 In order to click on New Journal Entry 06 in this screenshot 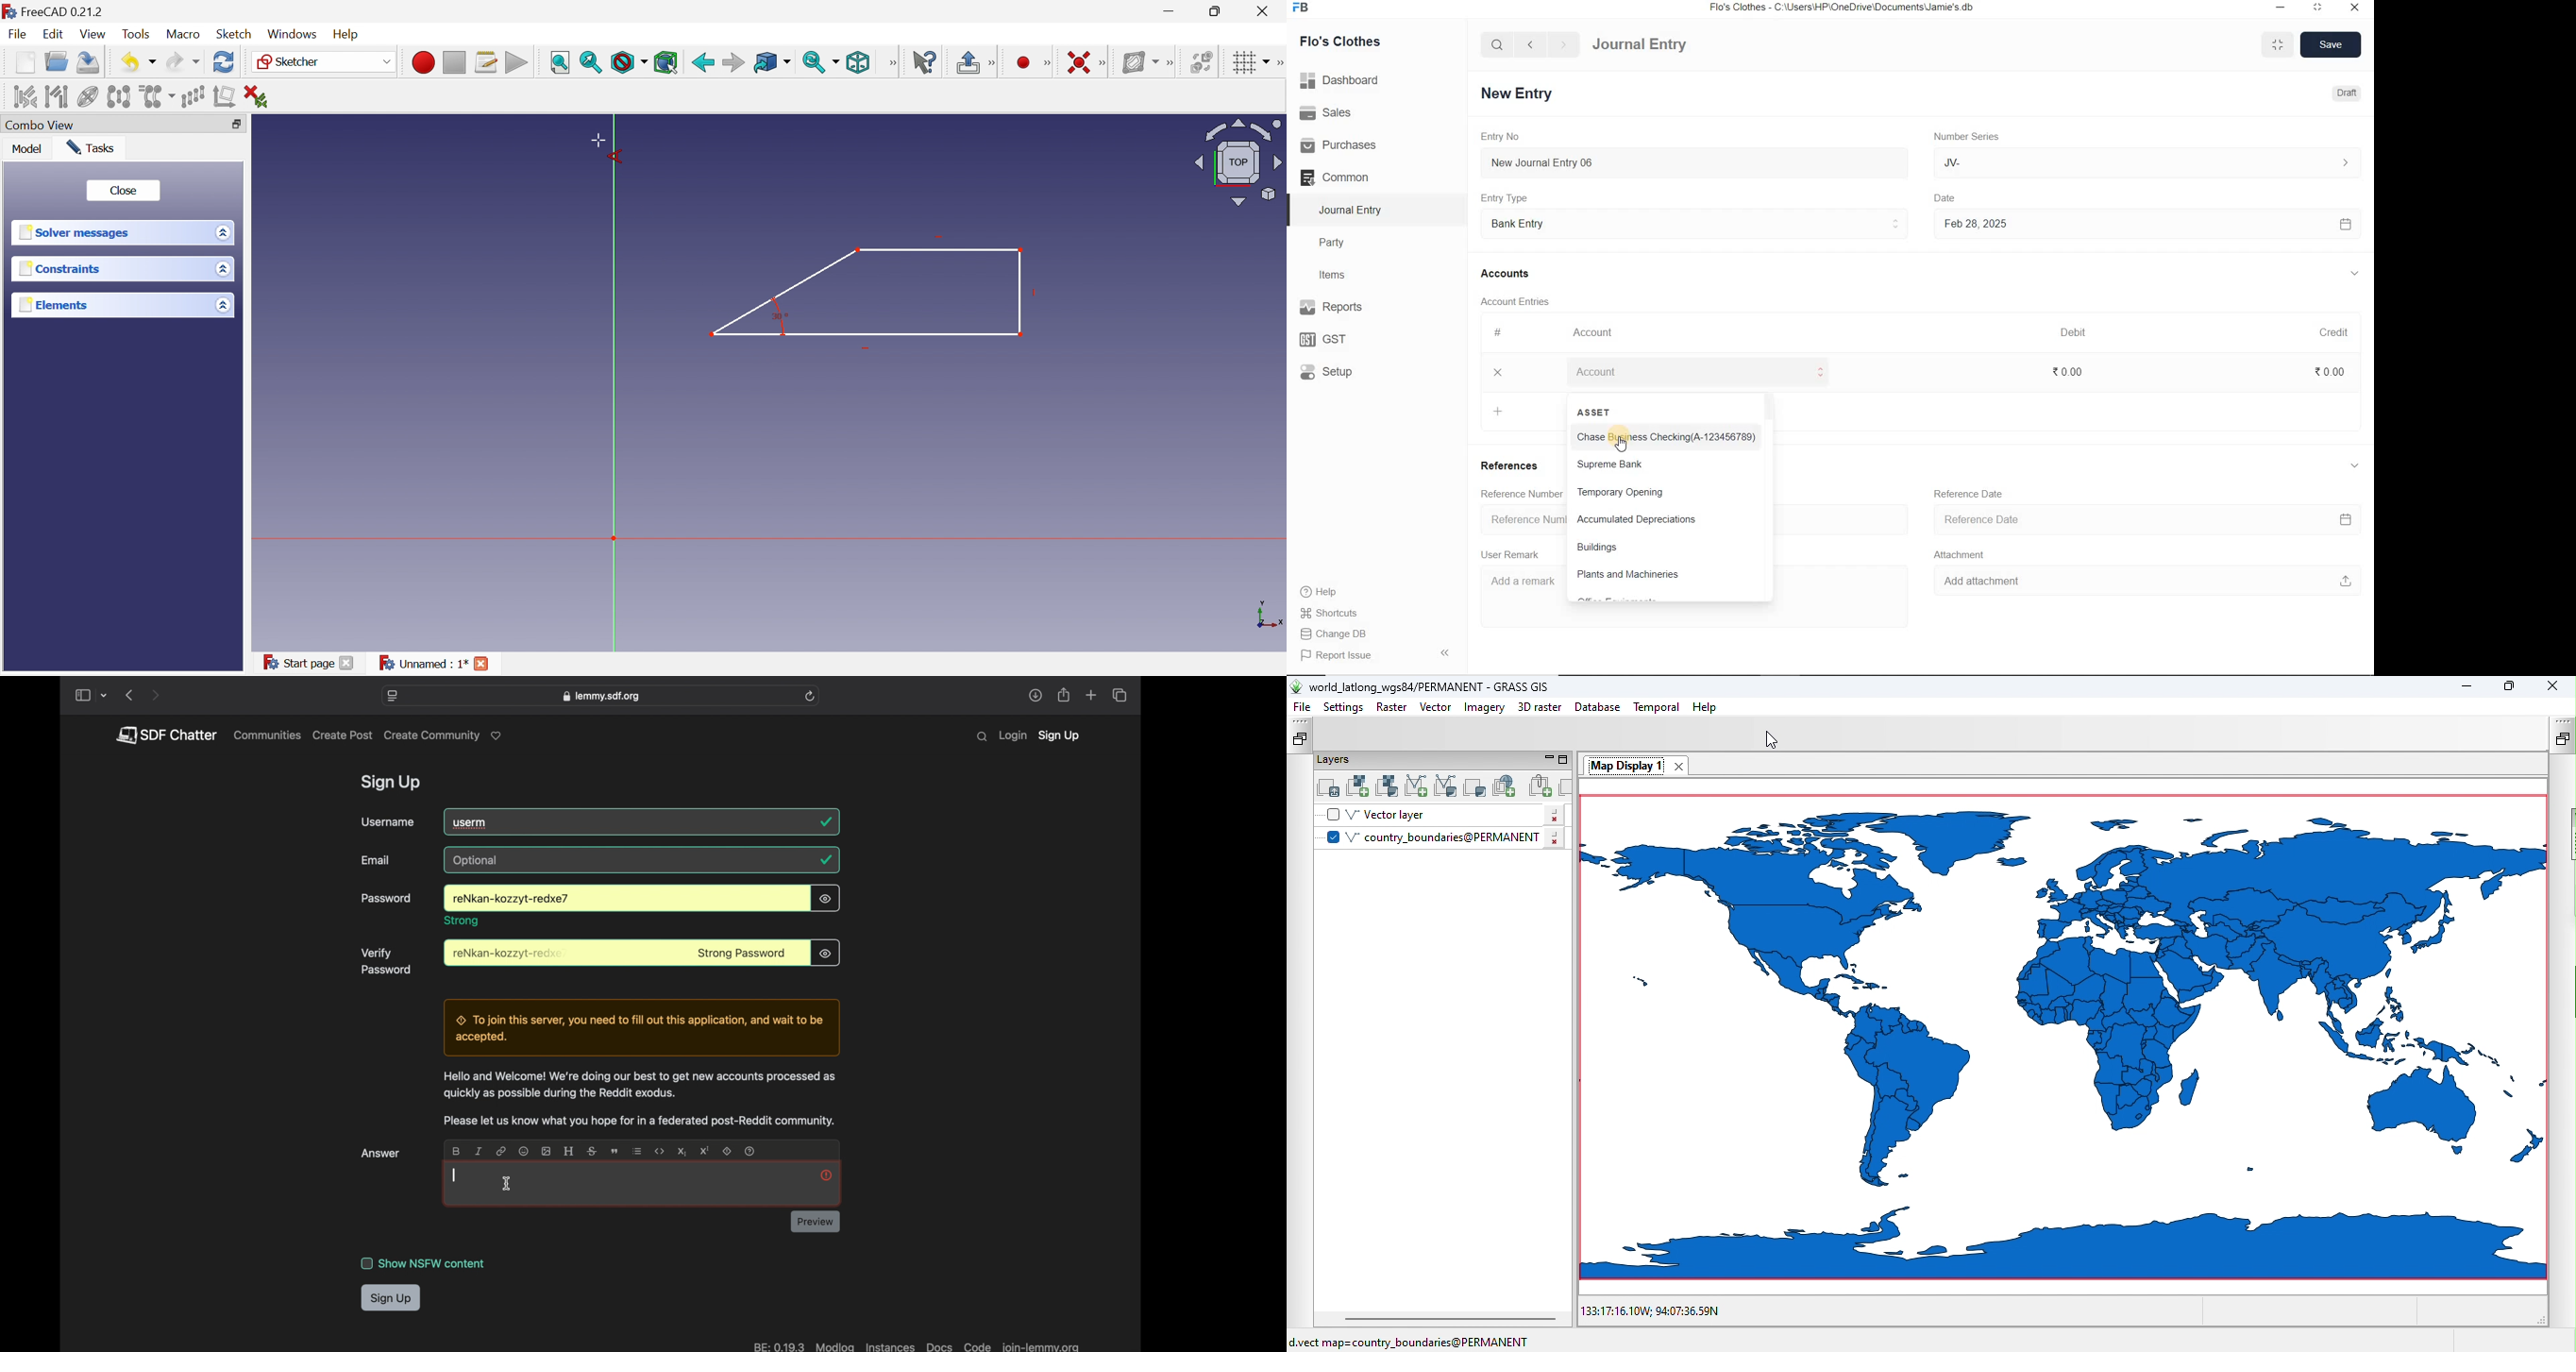, I will do `click(1694, 161)`.